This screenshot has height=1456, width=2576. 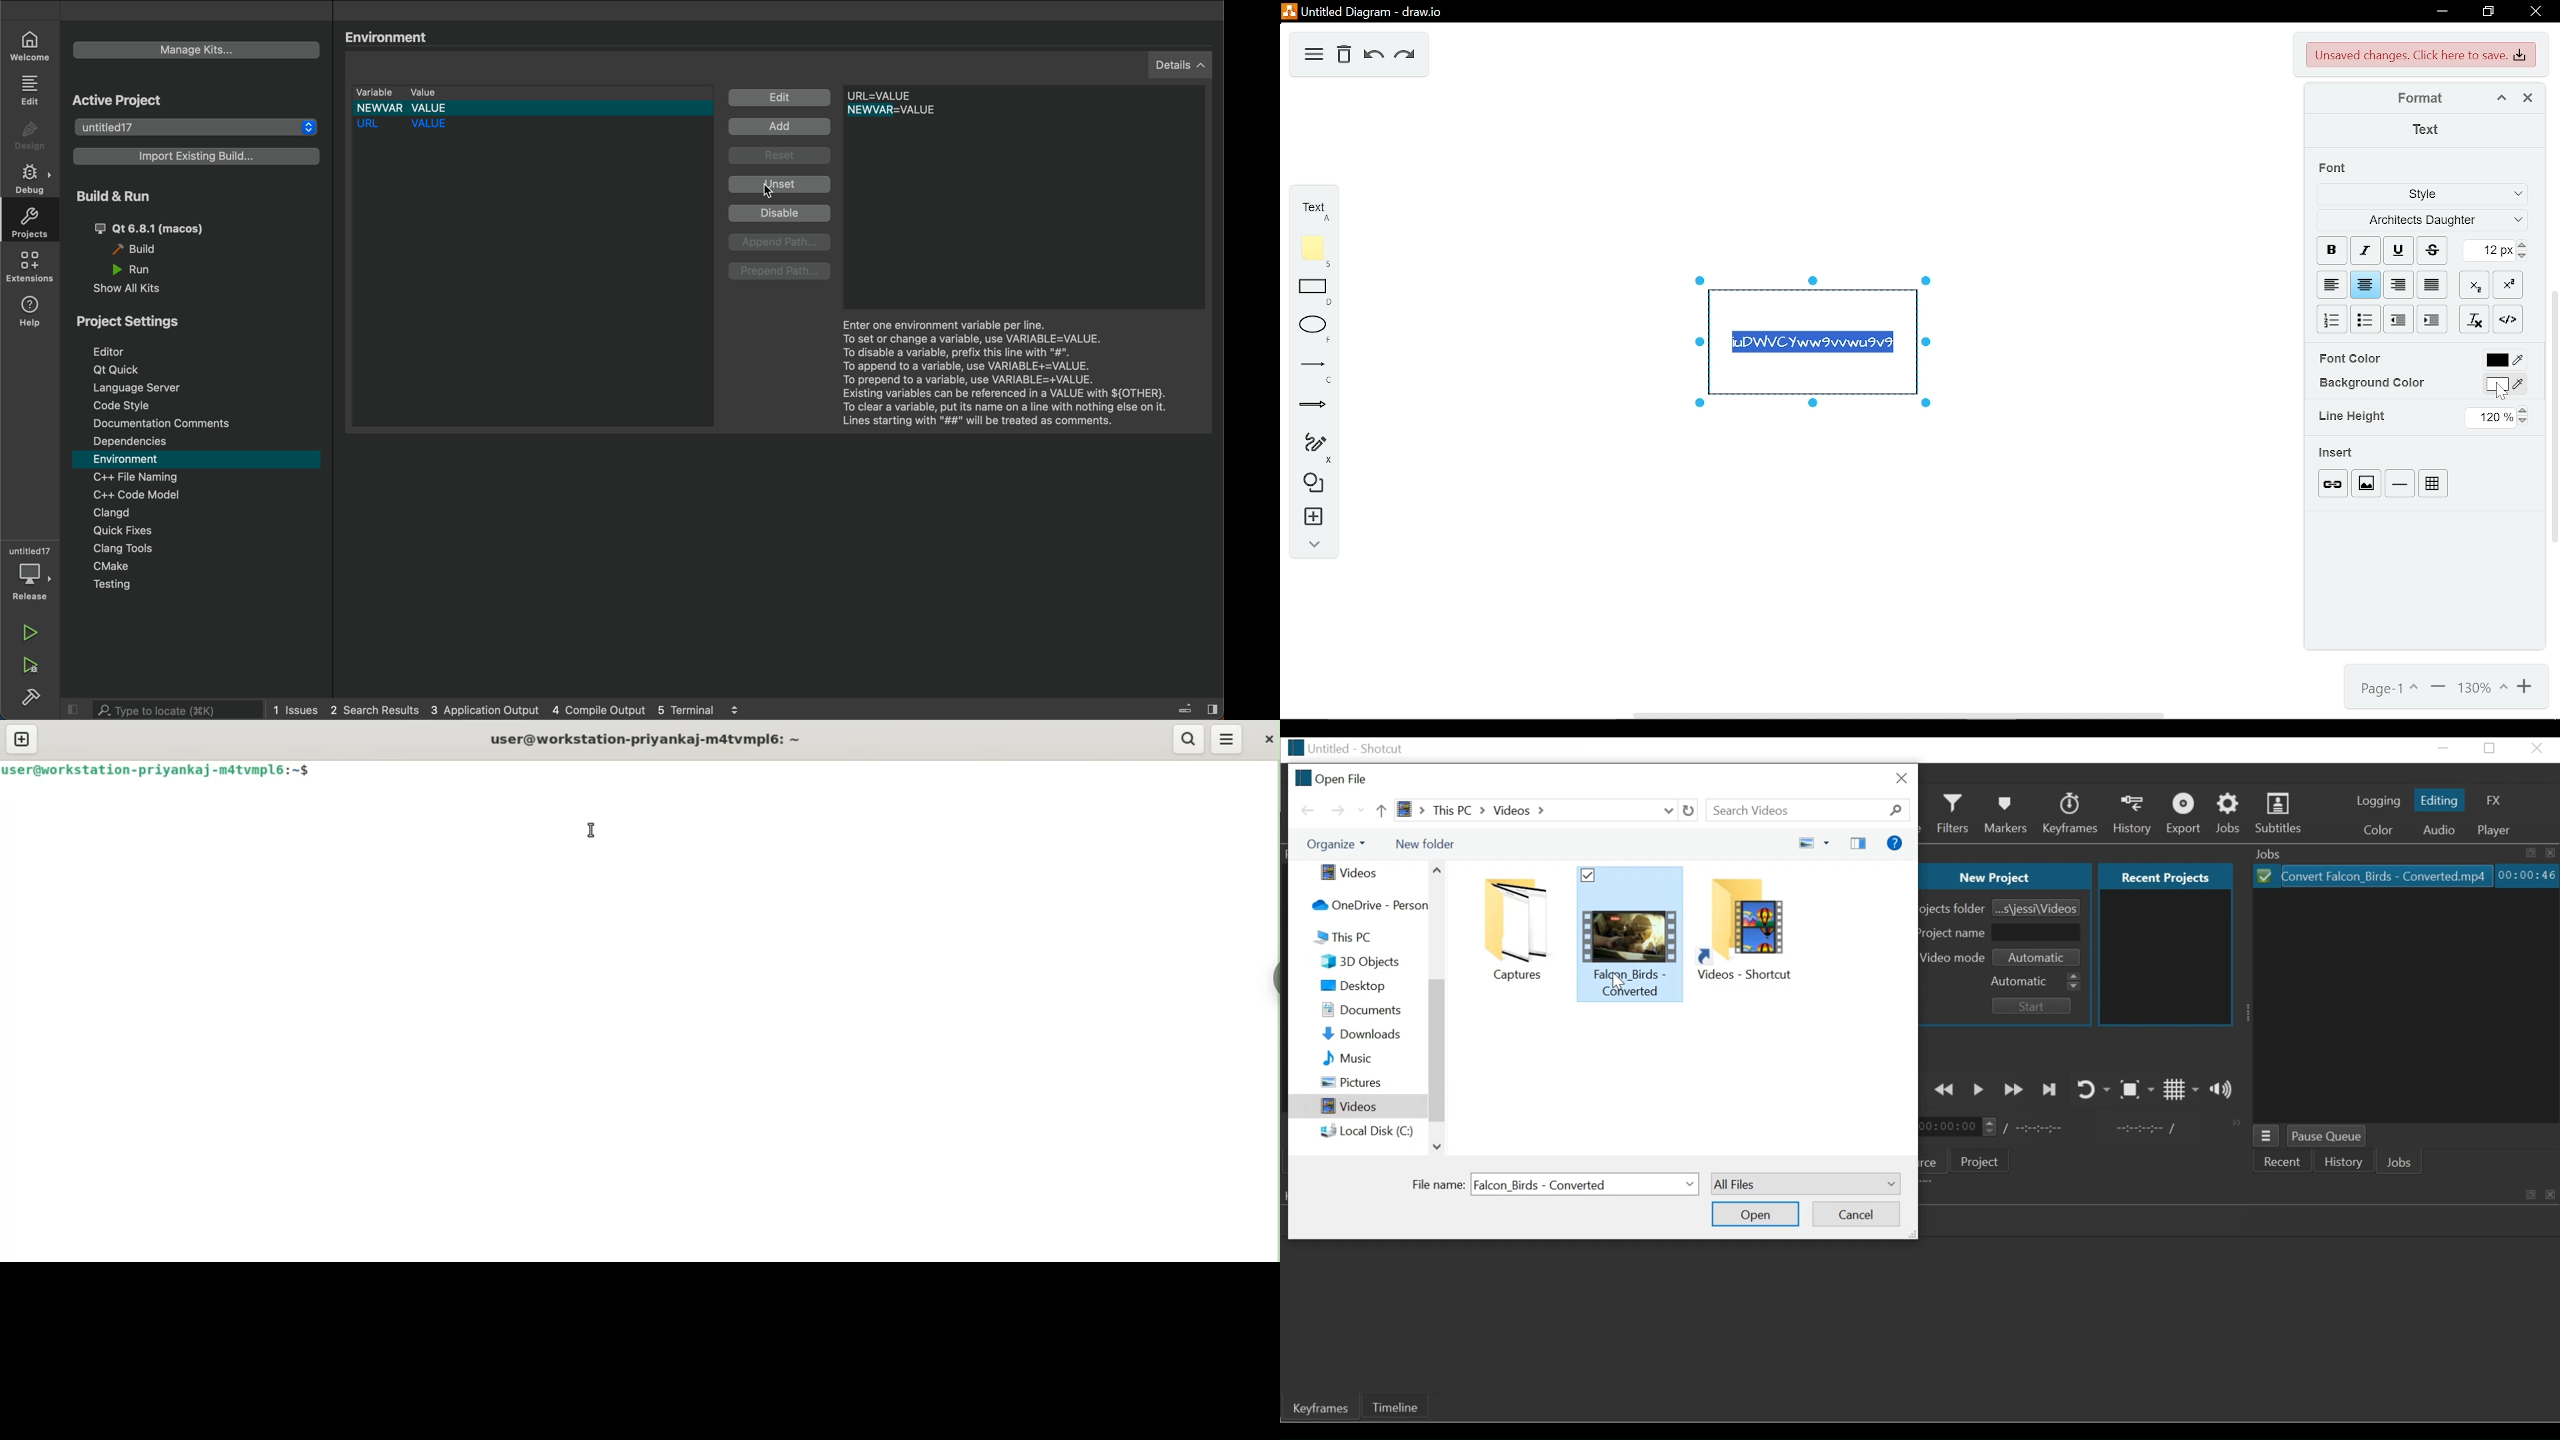 I want to click on shapes, so click(x=1311, y=485).